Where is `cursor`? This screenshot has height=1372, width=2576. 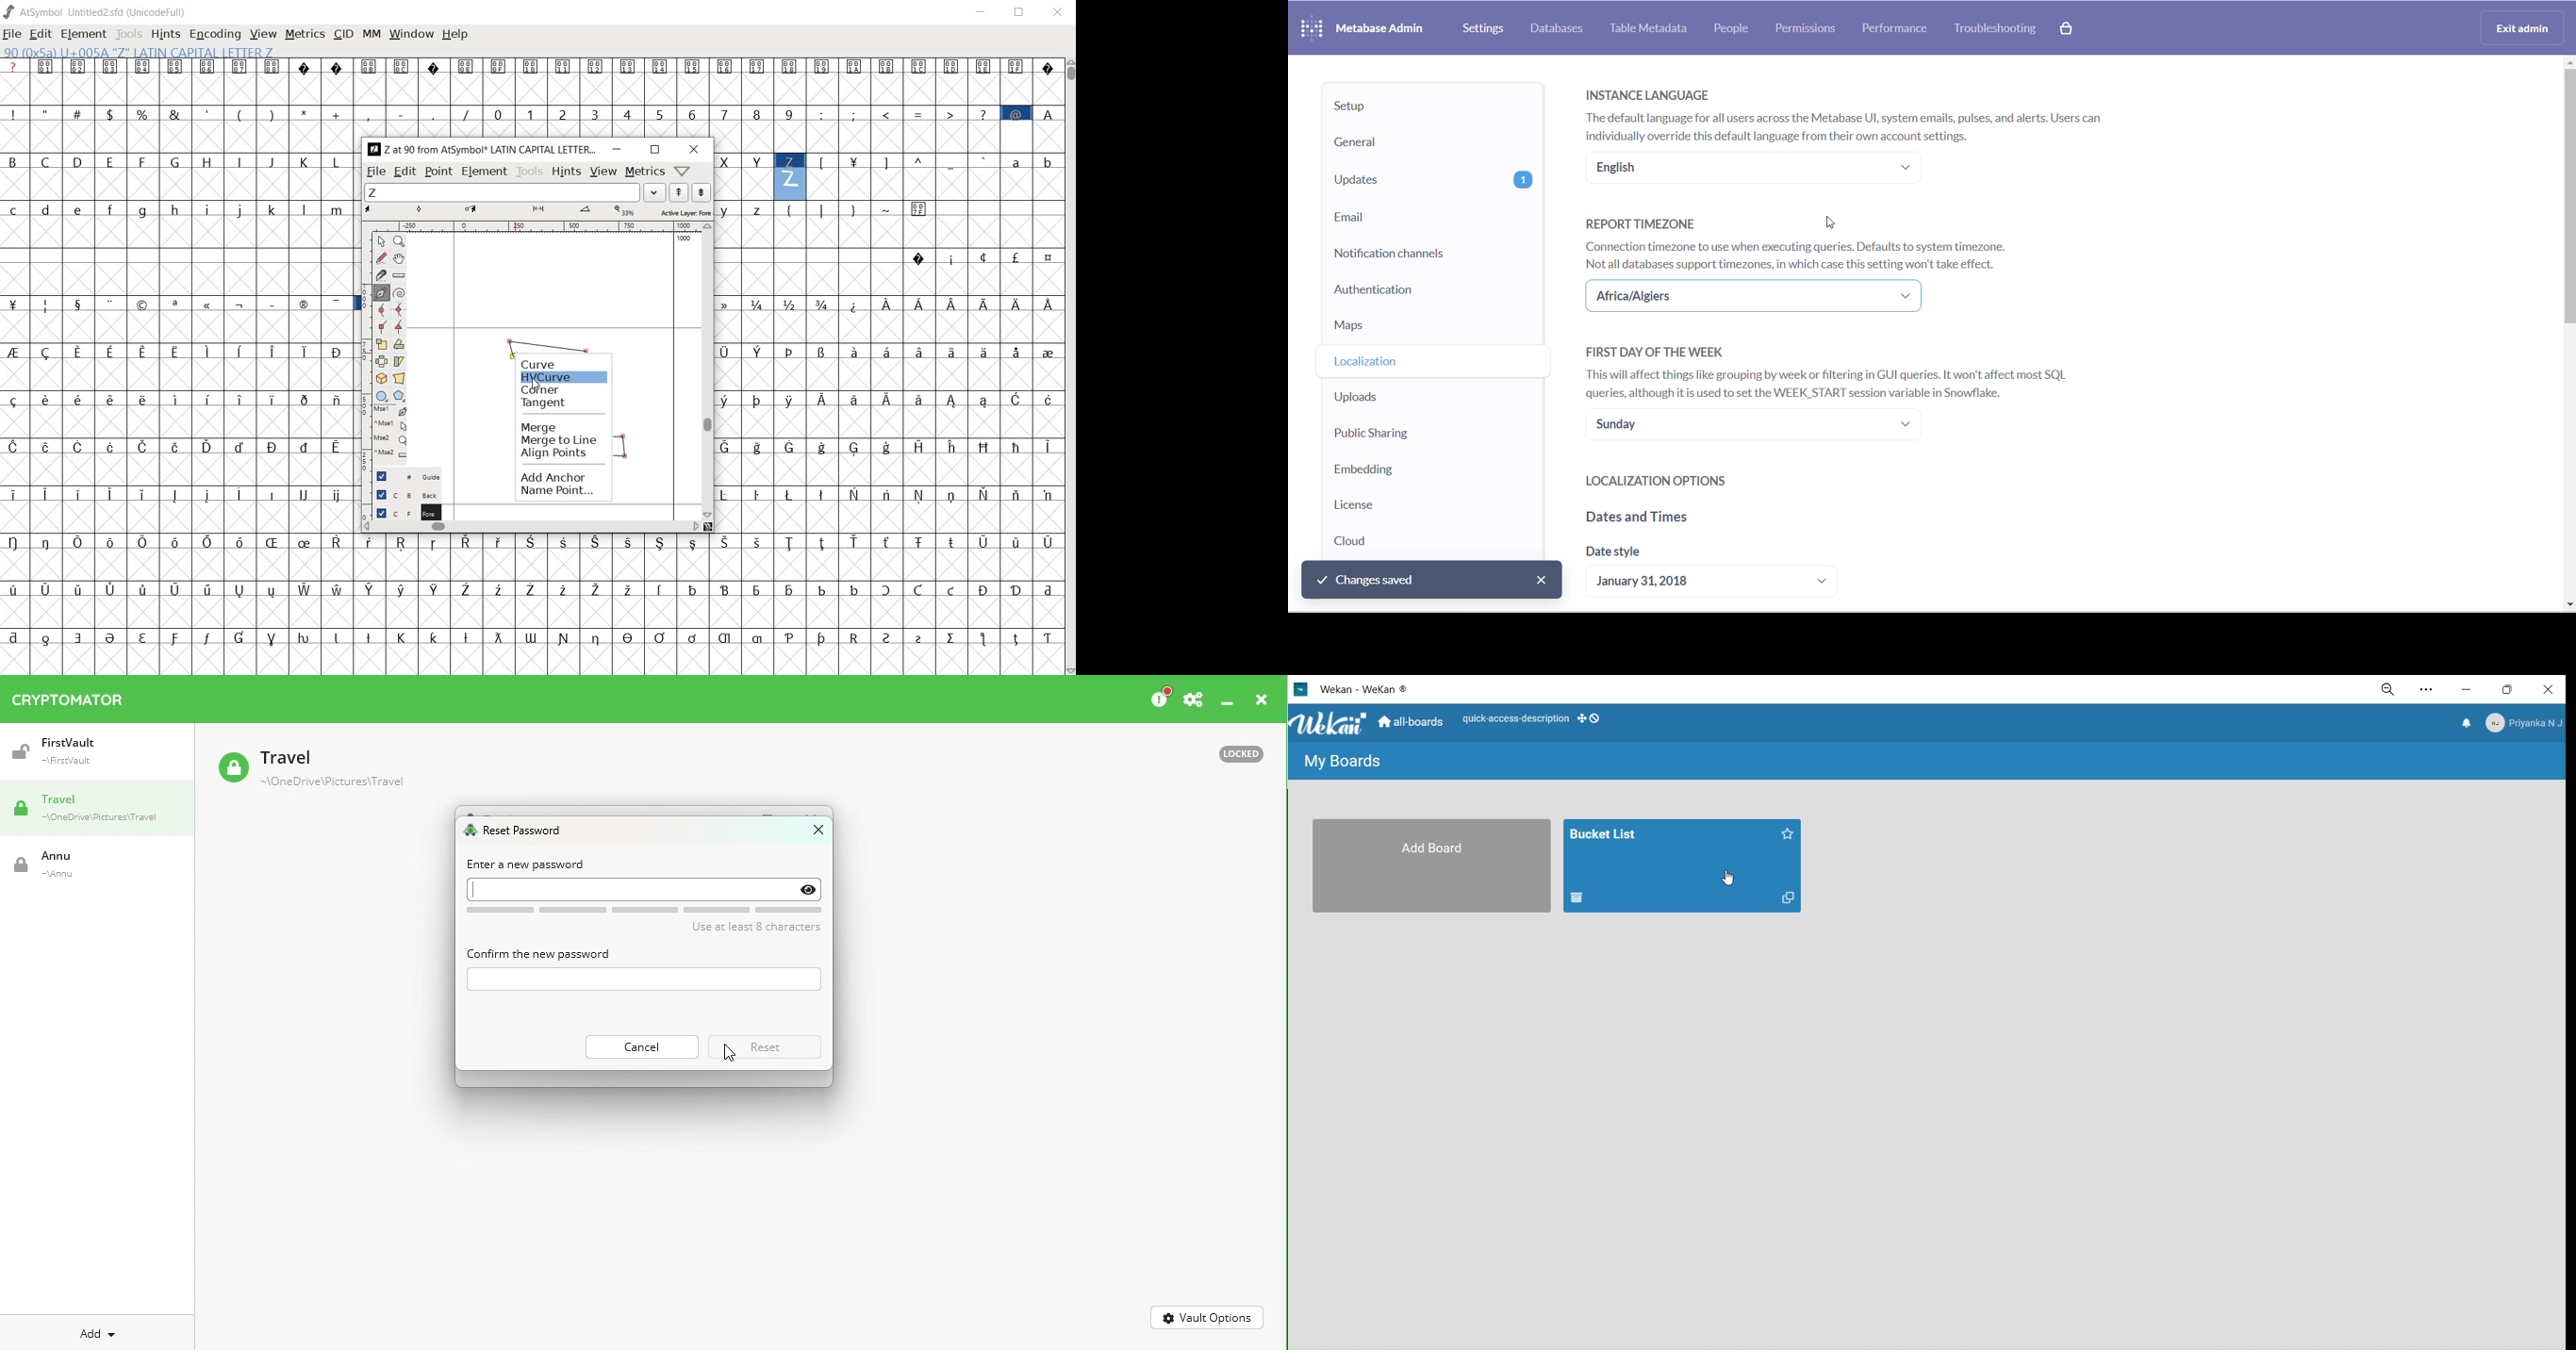
cursor is located at coordinates (1730, 877).